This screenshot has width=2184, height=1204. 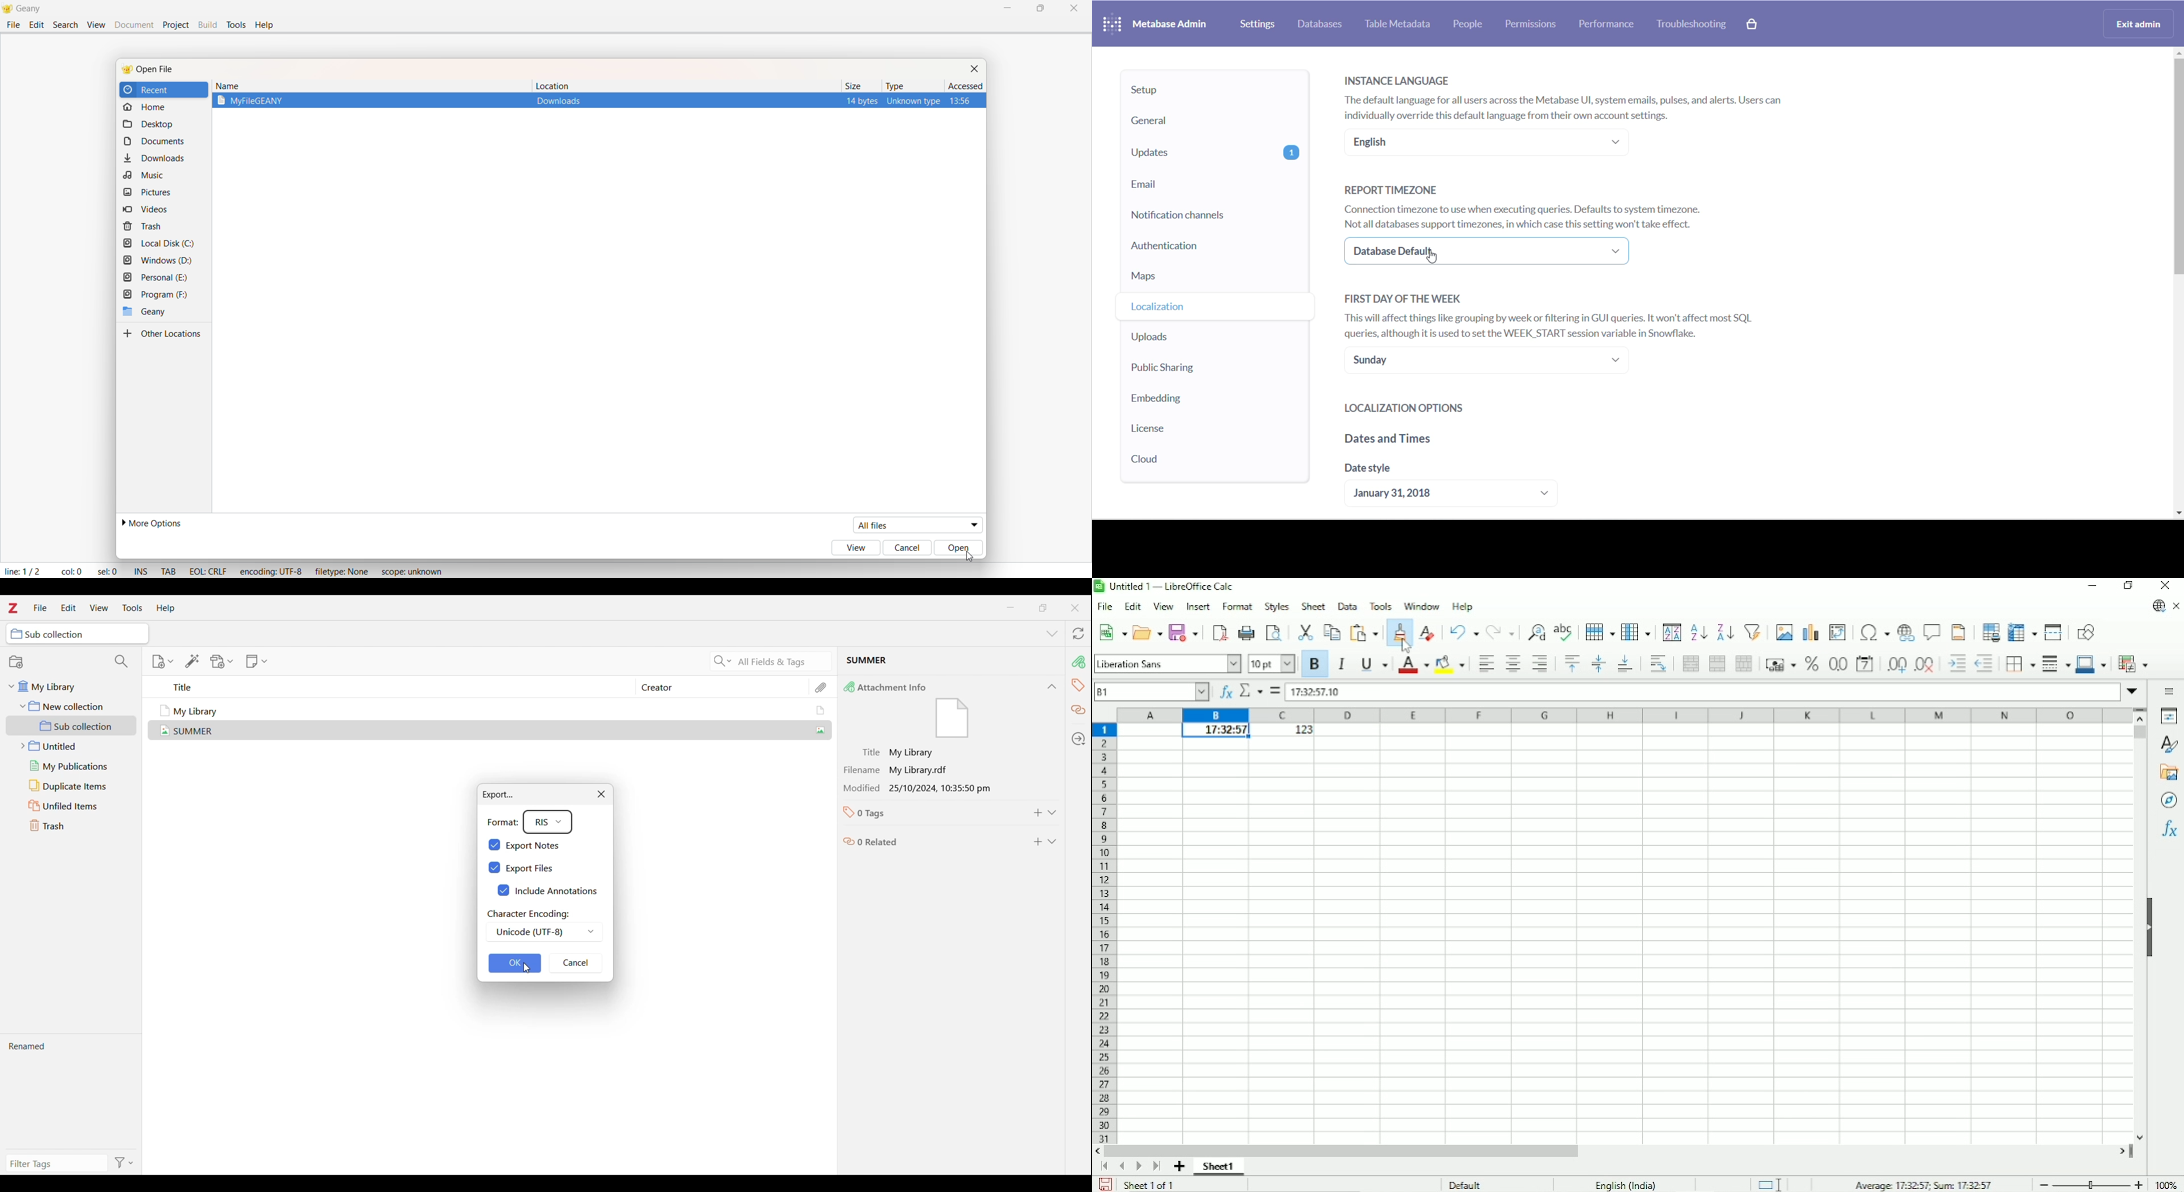 I want to click on Attachment info, so click(x=1081, y=662).